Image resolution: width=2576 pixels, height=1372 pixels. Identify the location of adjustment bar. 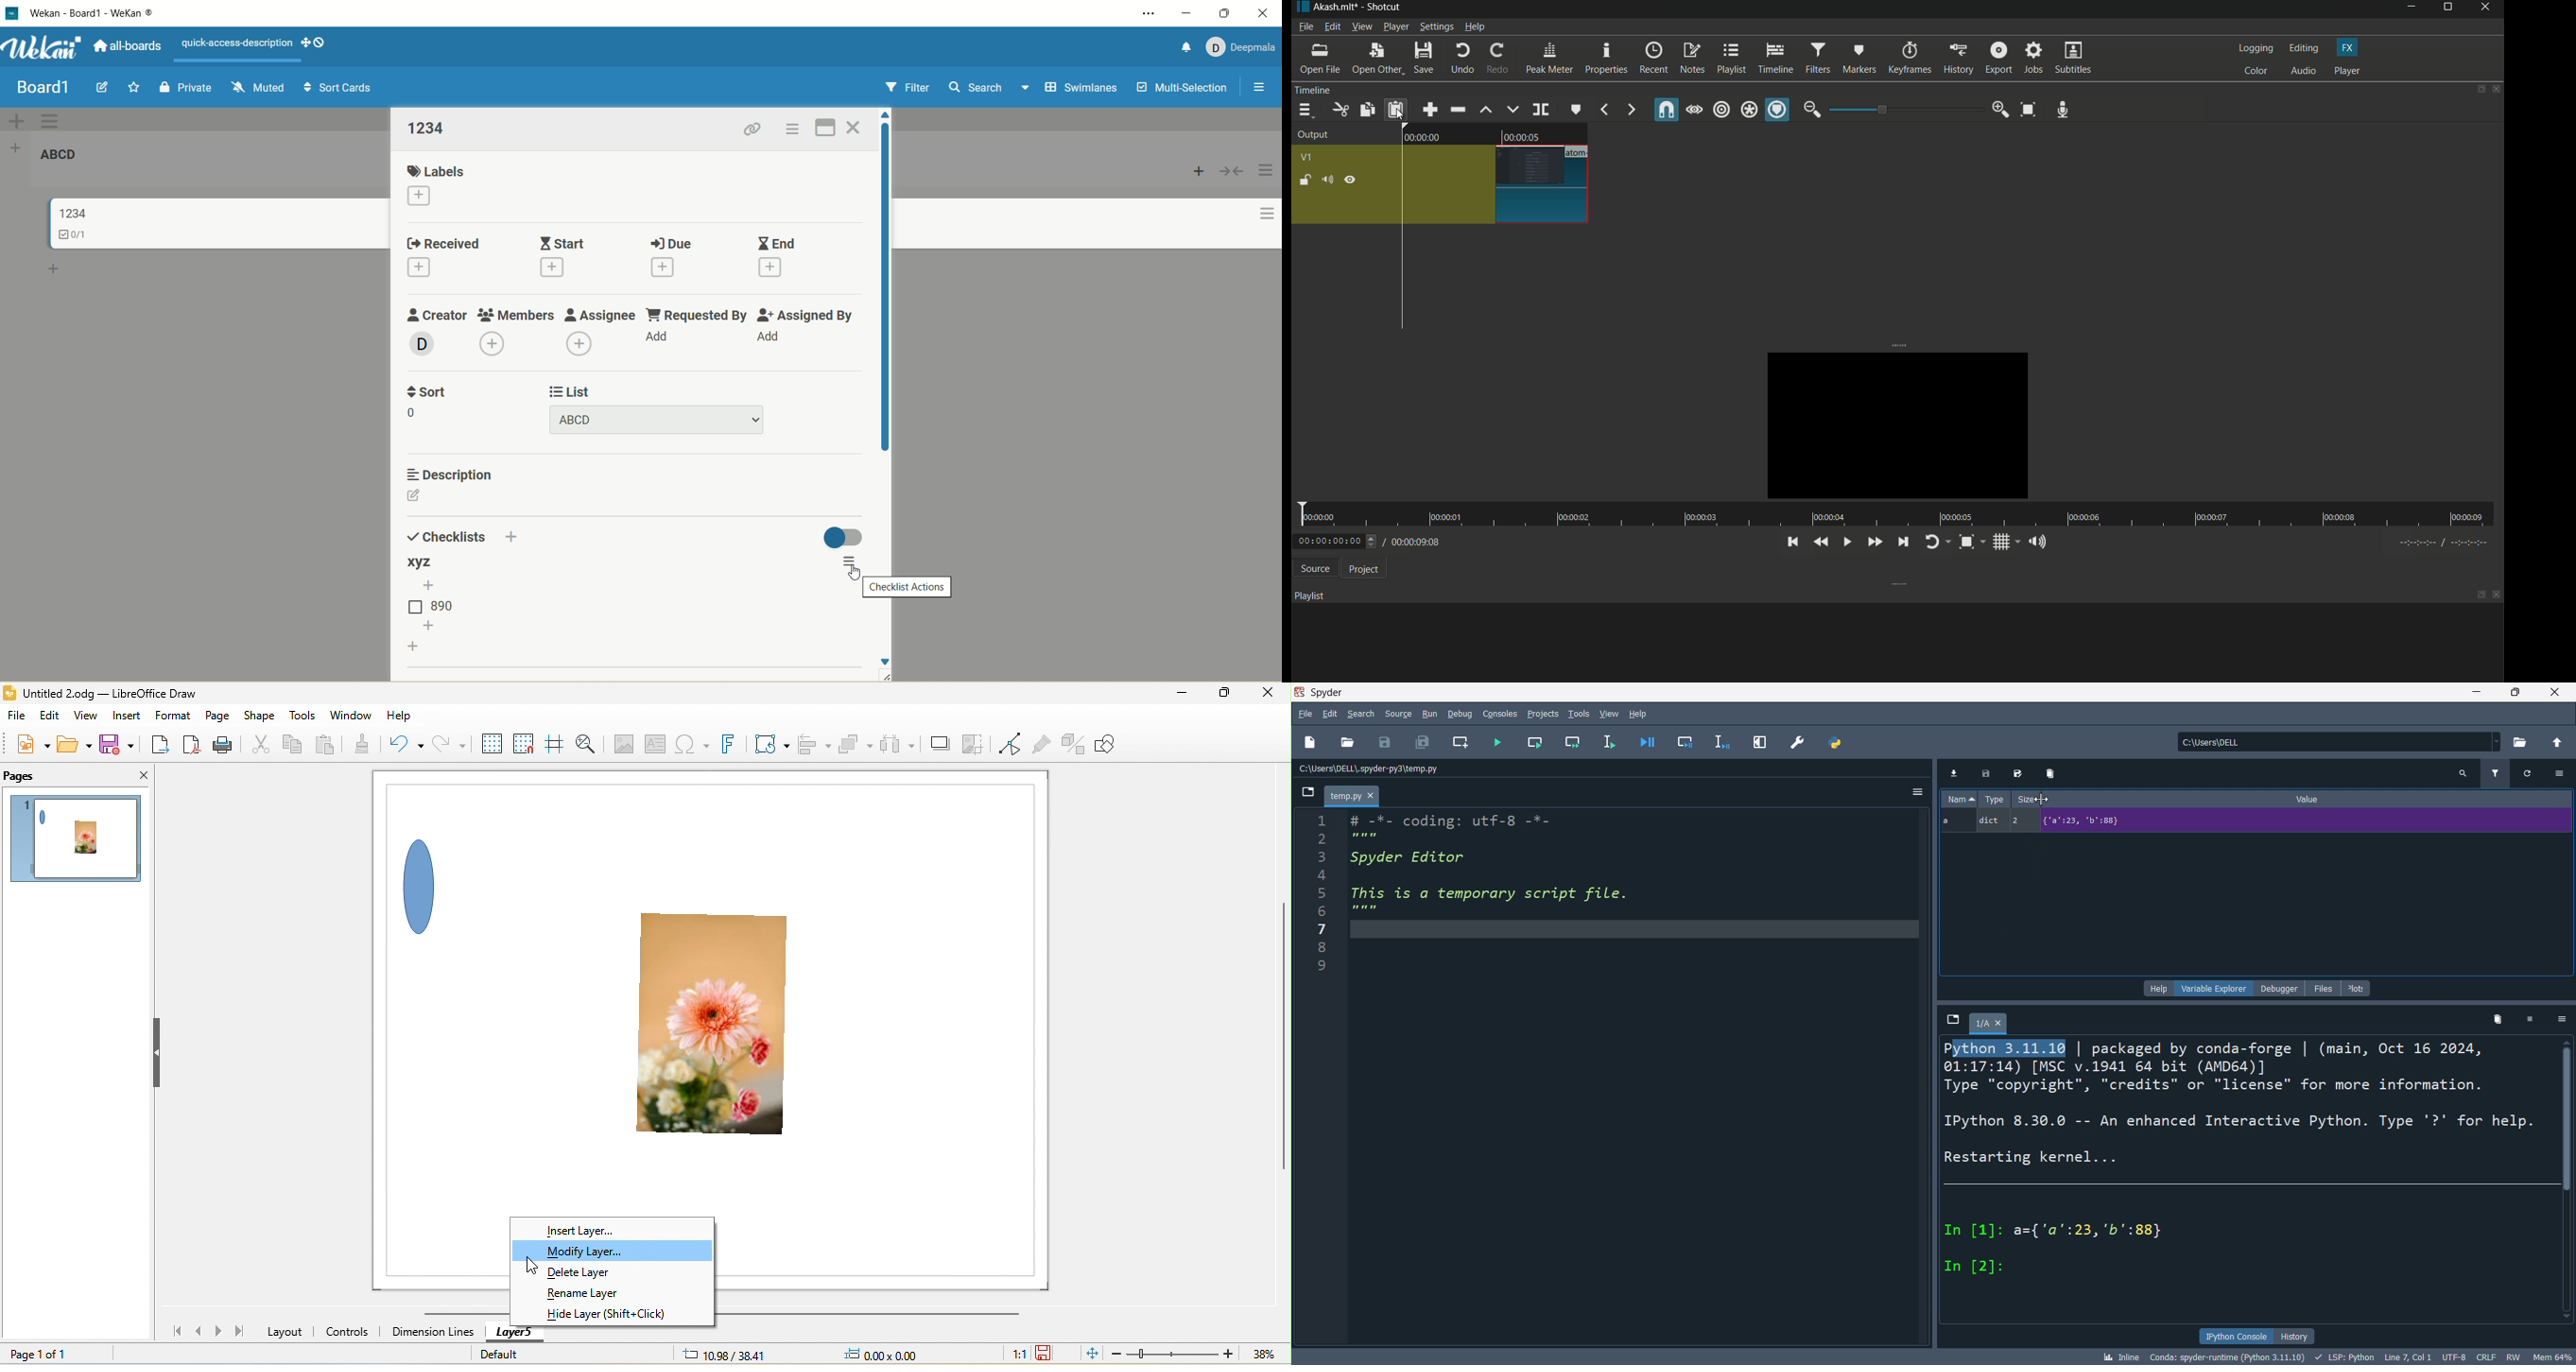
(1904, 110).